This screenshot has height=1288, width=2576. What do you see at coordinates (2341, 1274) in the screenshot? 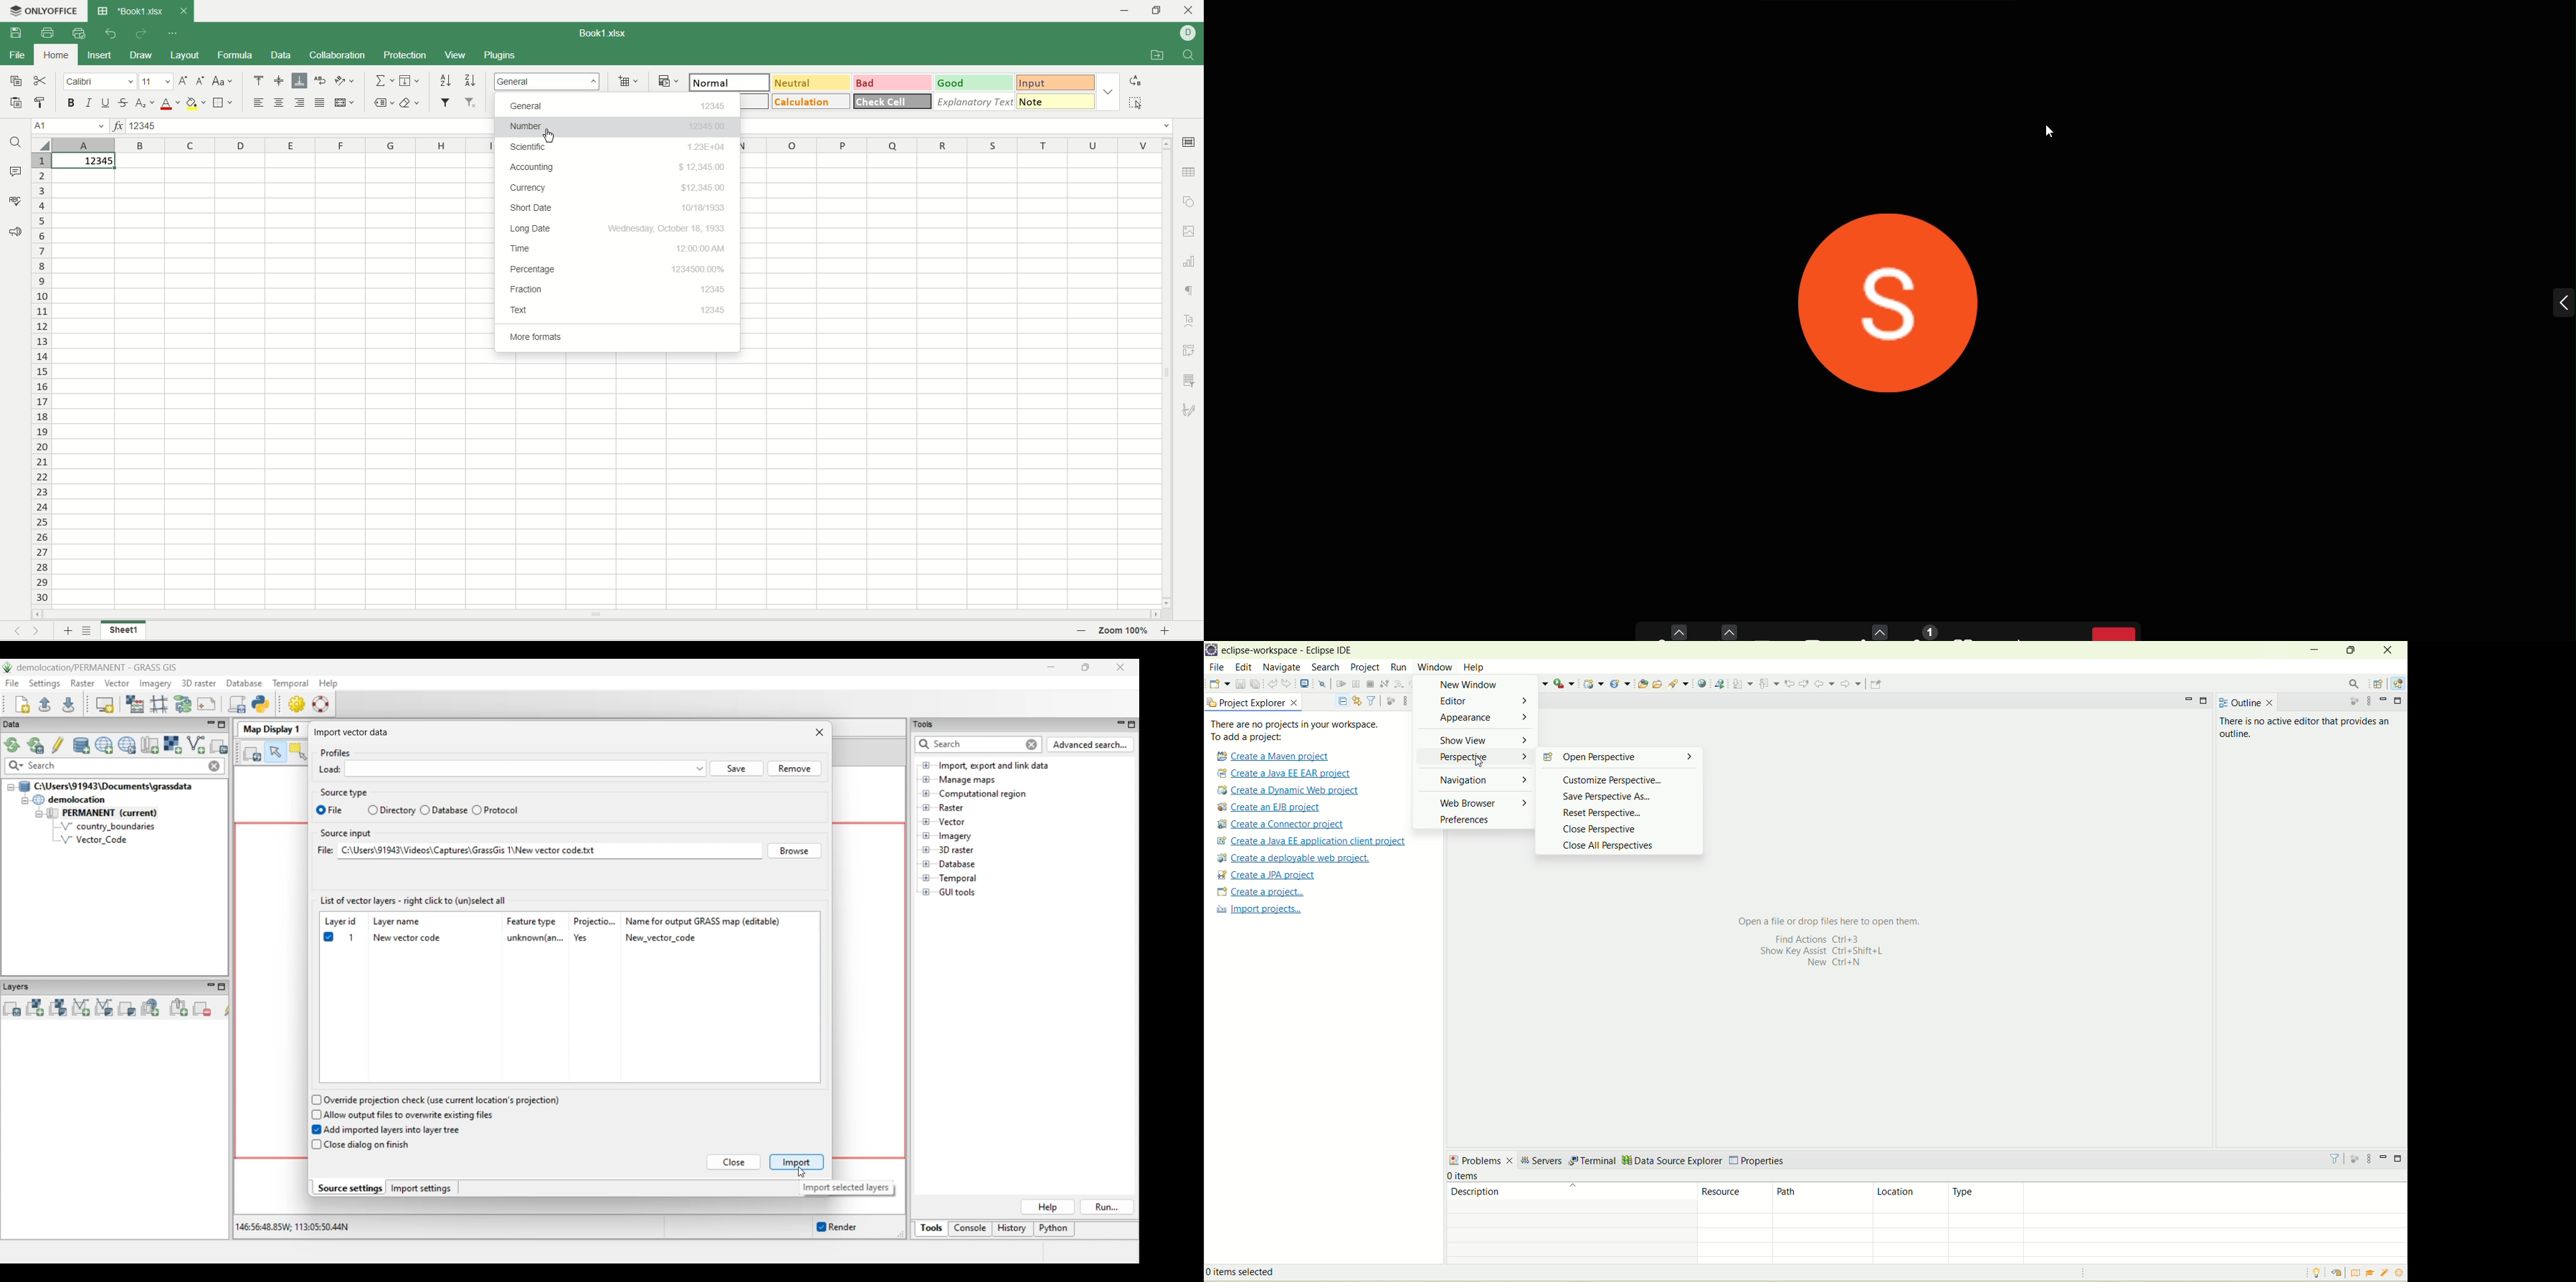
I see `restore welcome` at bounding box center [2341, 1274].